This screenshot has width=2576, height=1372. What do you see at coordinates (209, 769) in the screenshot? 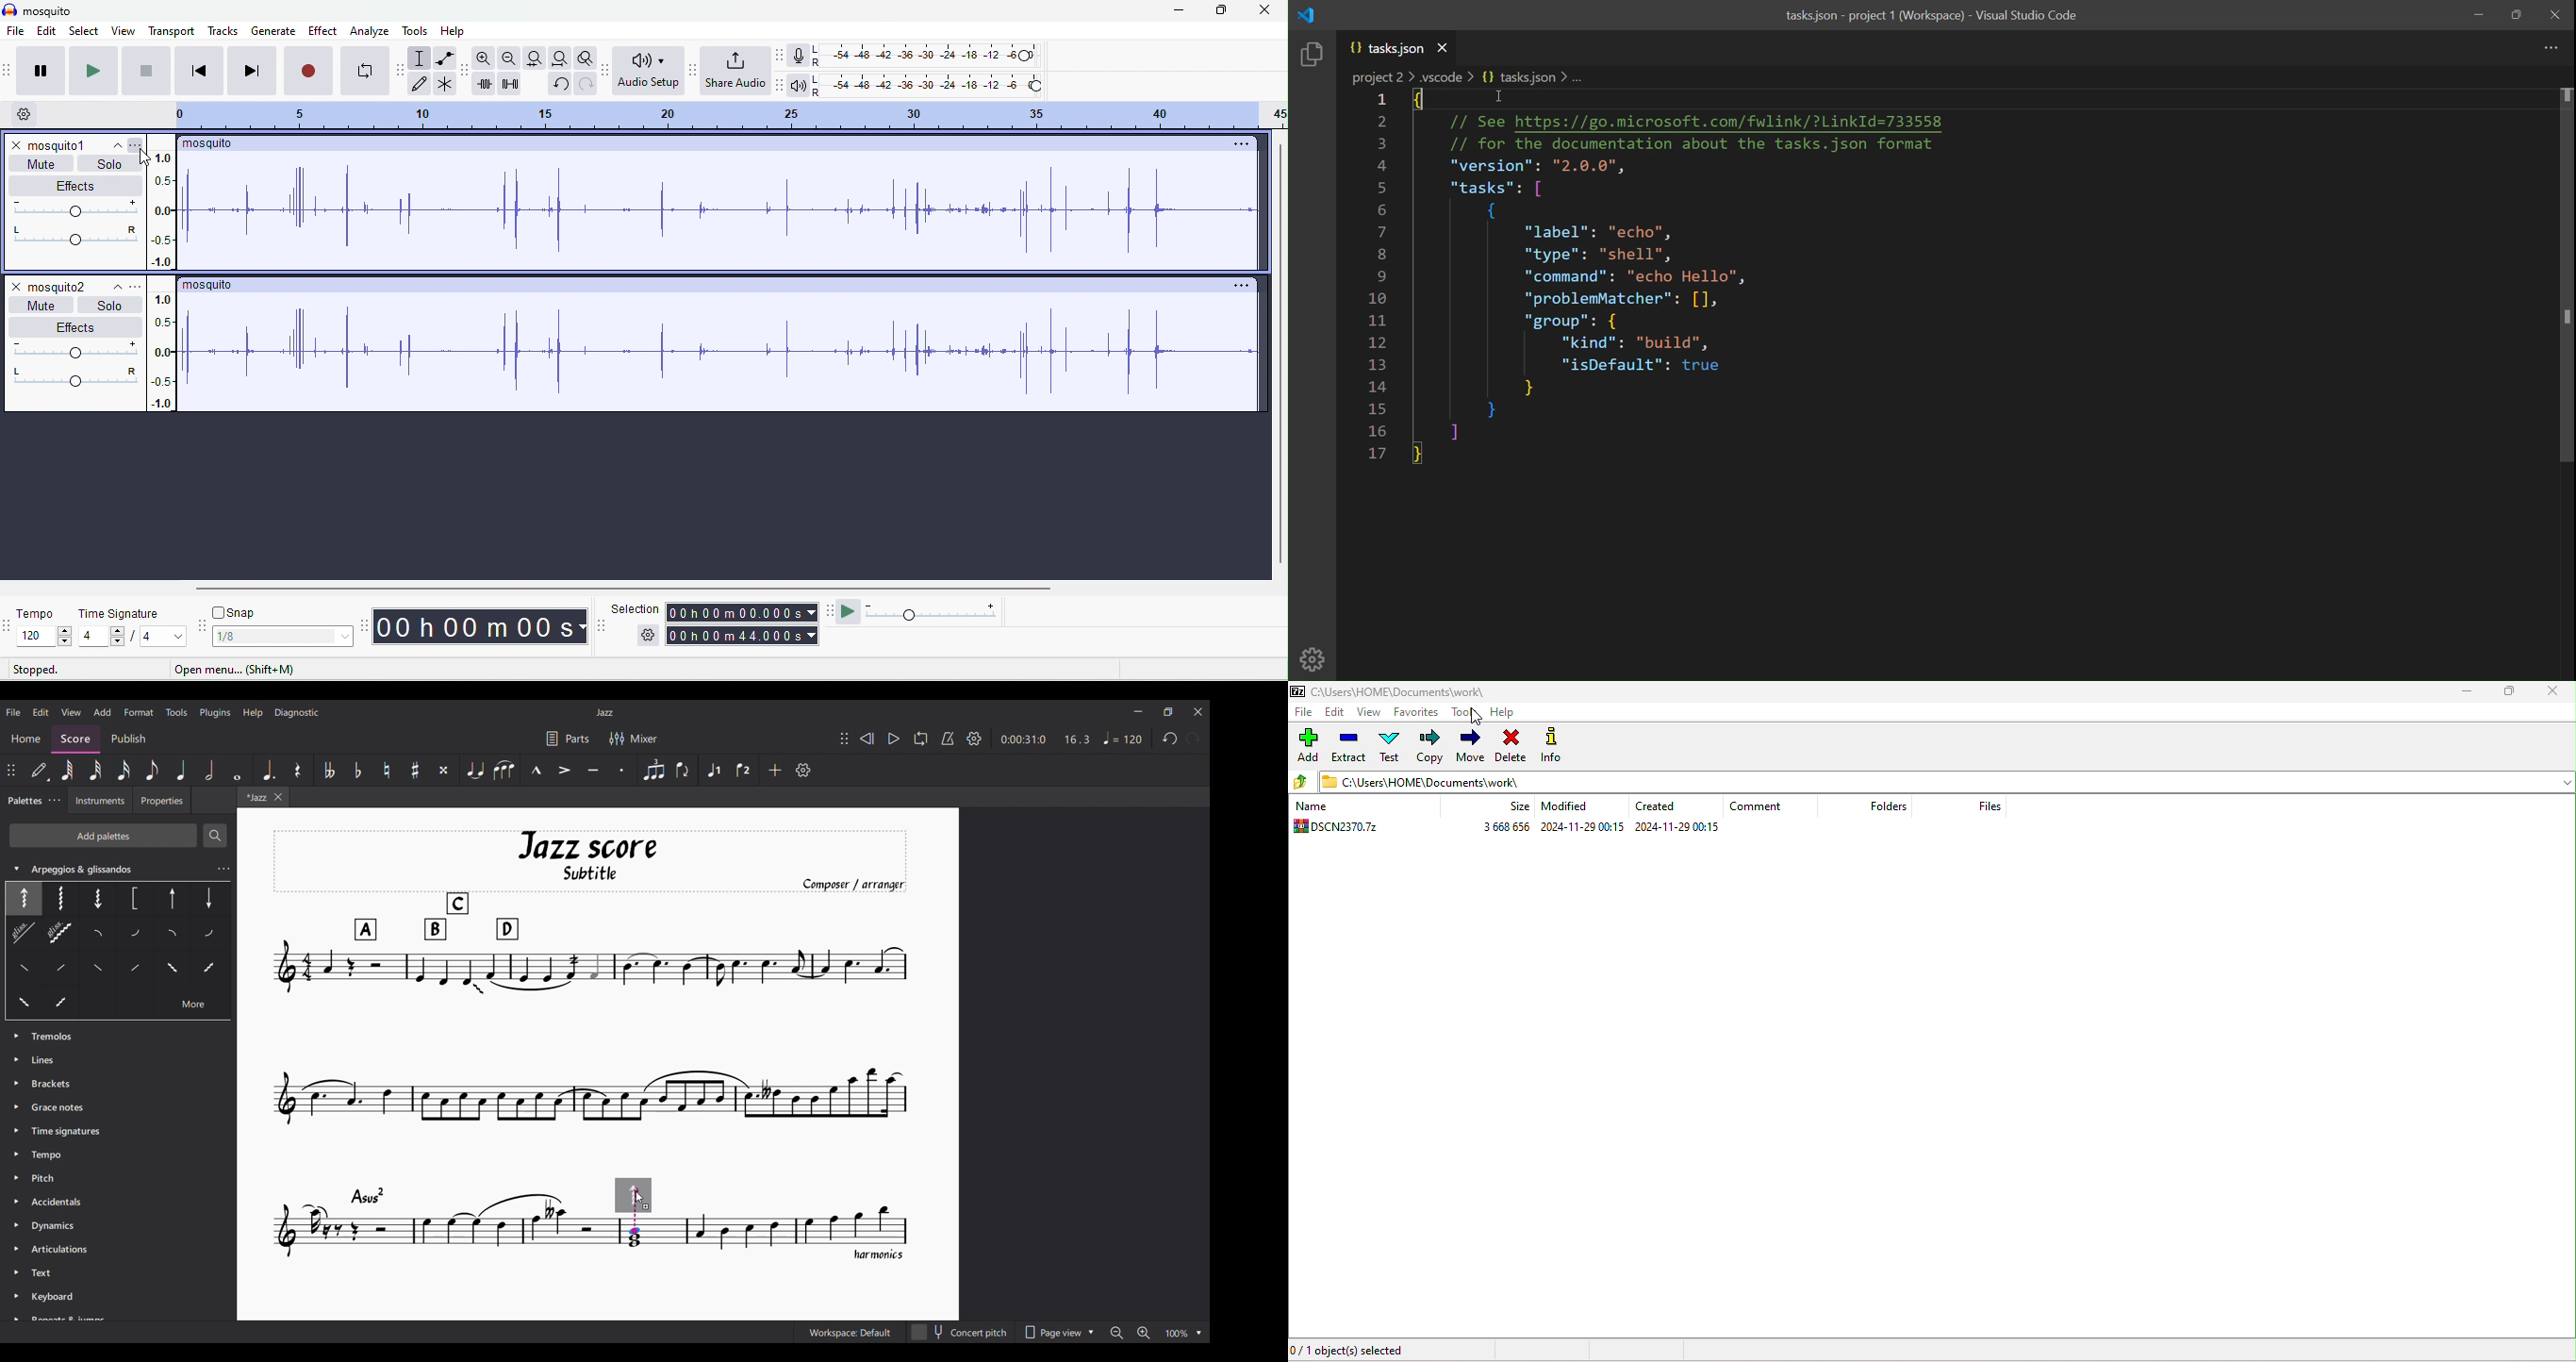
I see `Half note` at bounding box center [209, 769].